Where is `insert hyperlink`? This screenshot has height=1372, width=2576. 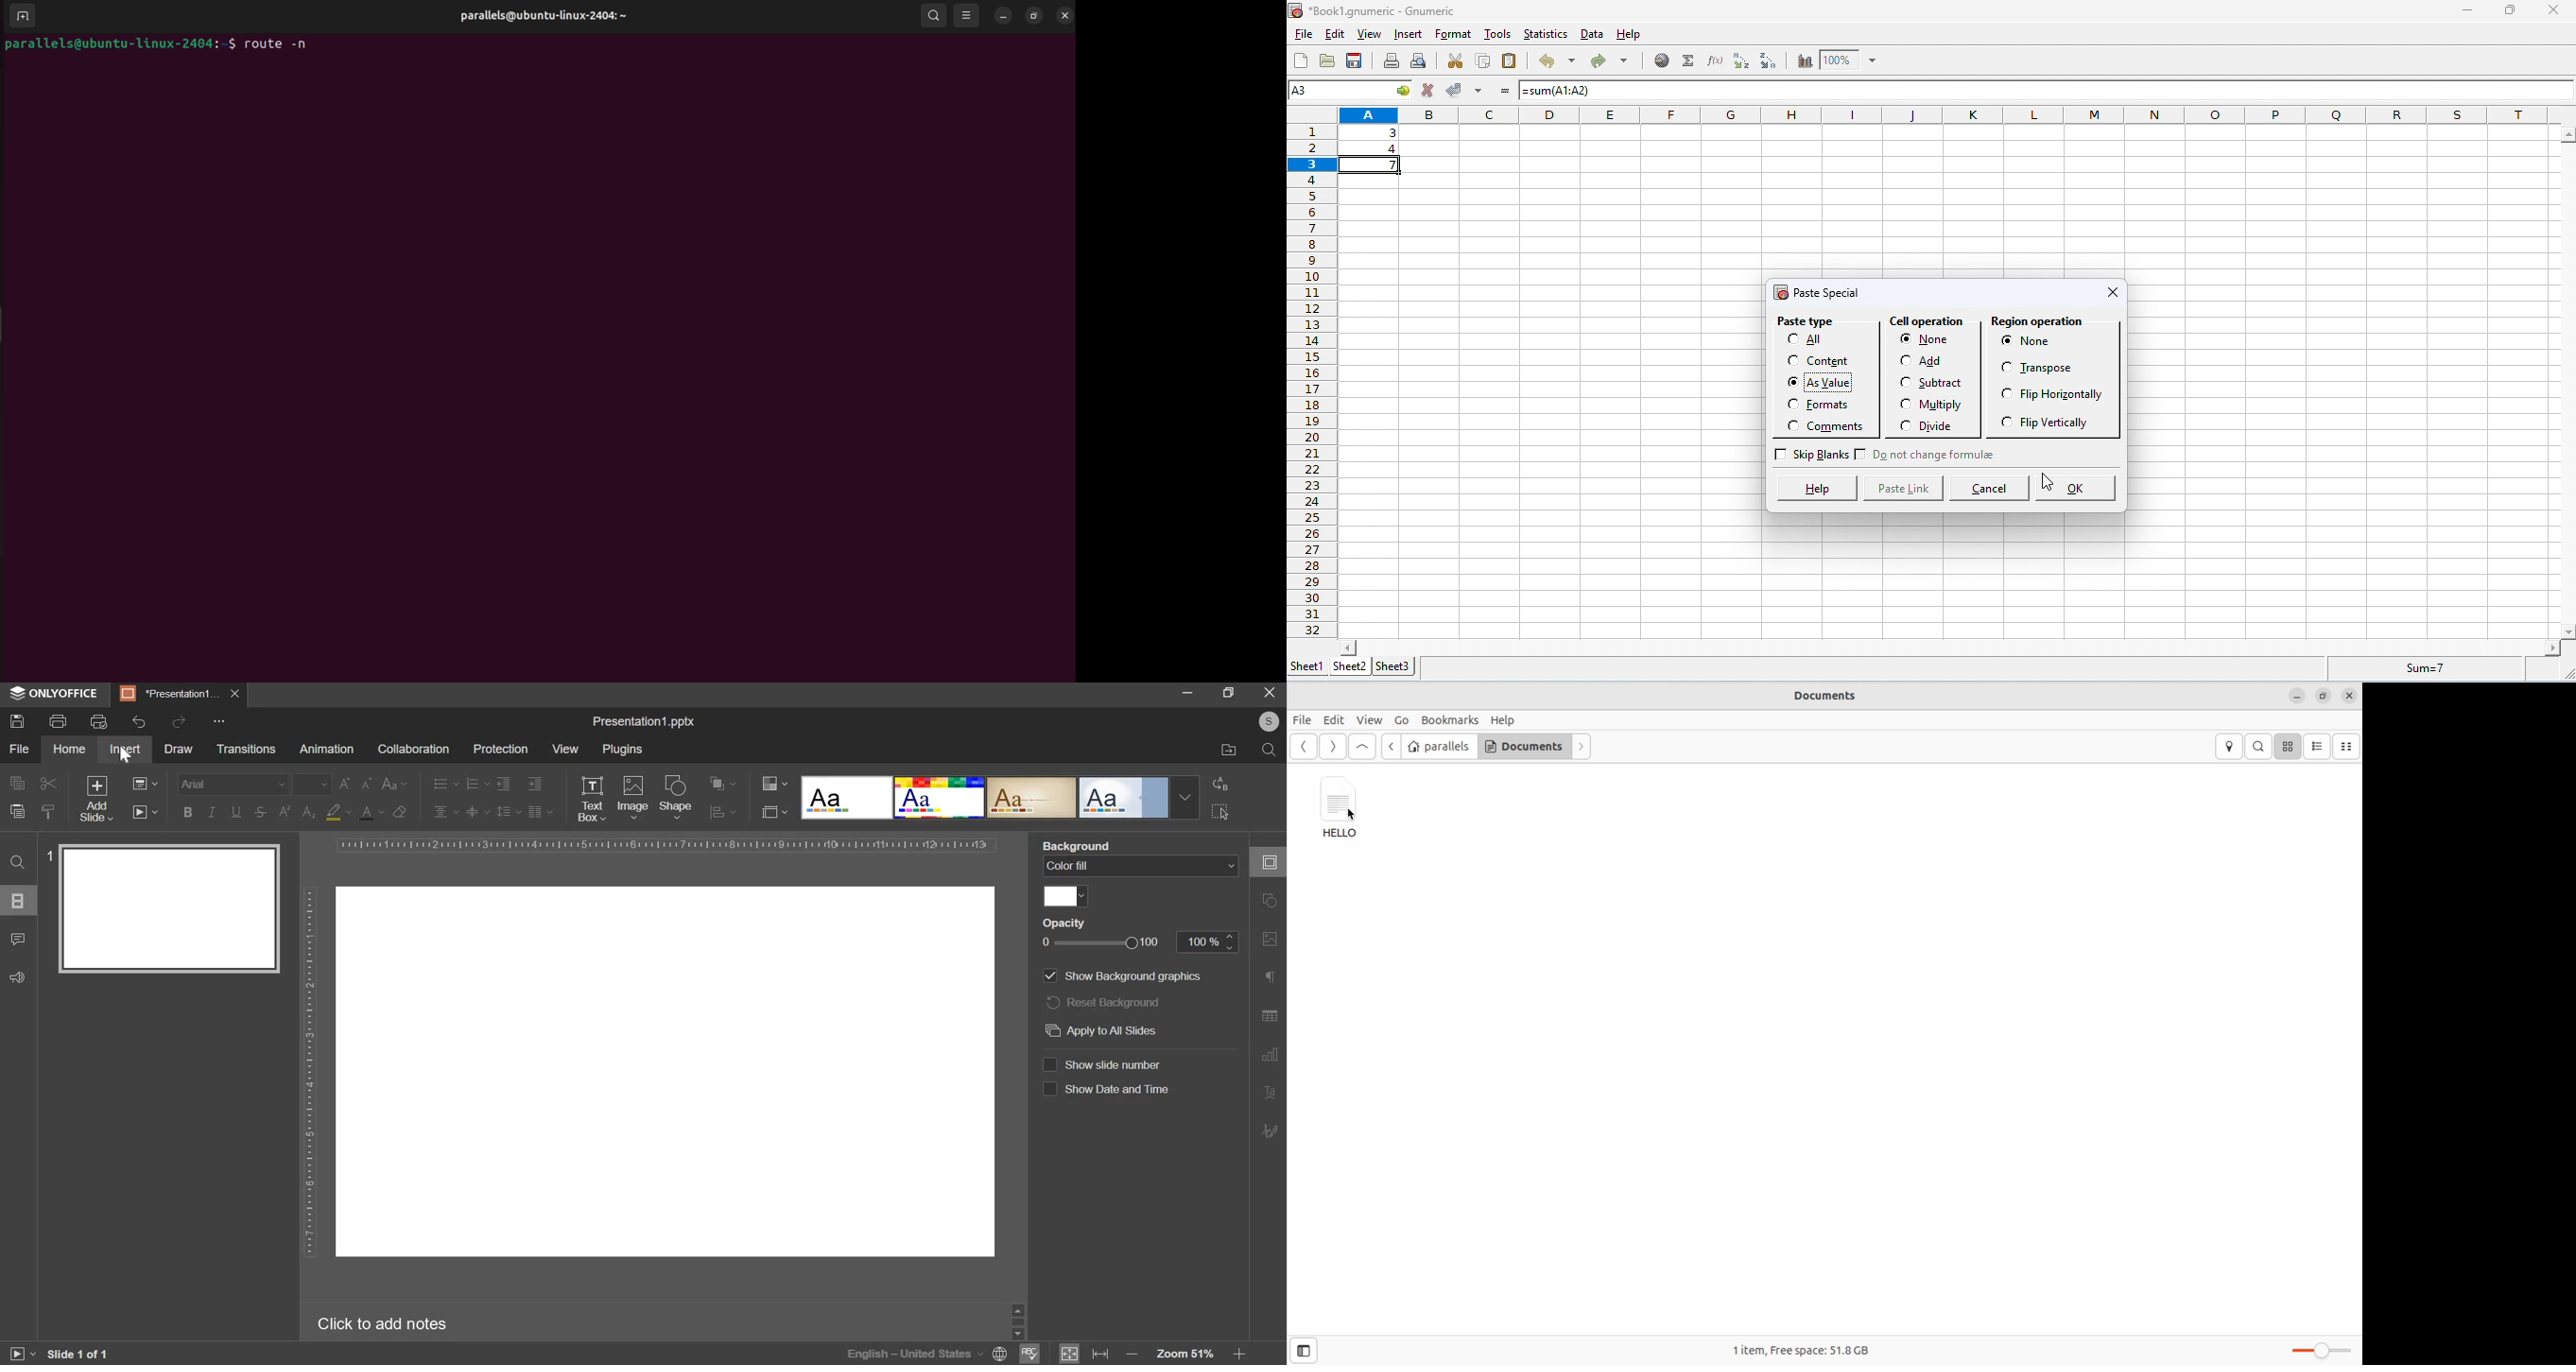
insert hyperlink is located at coordinates (1661, 61).